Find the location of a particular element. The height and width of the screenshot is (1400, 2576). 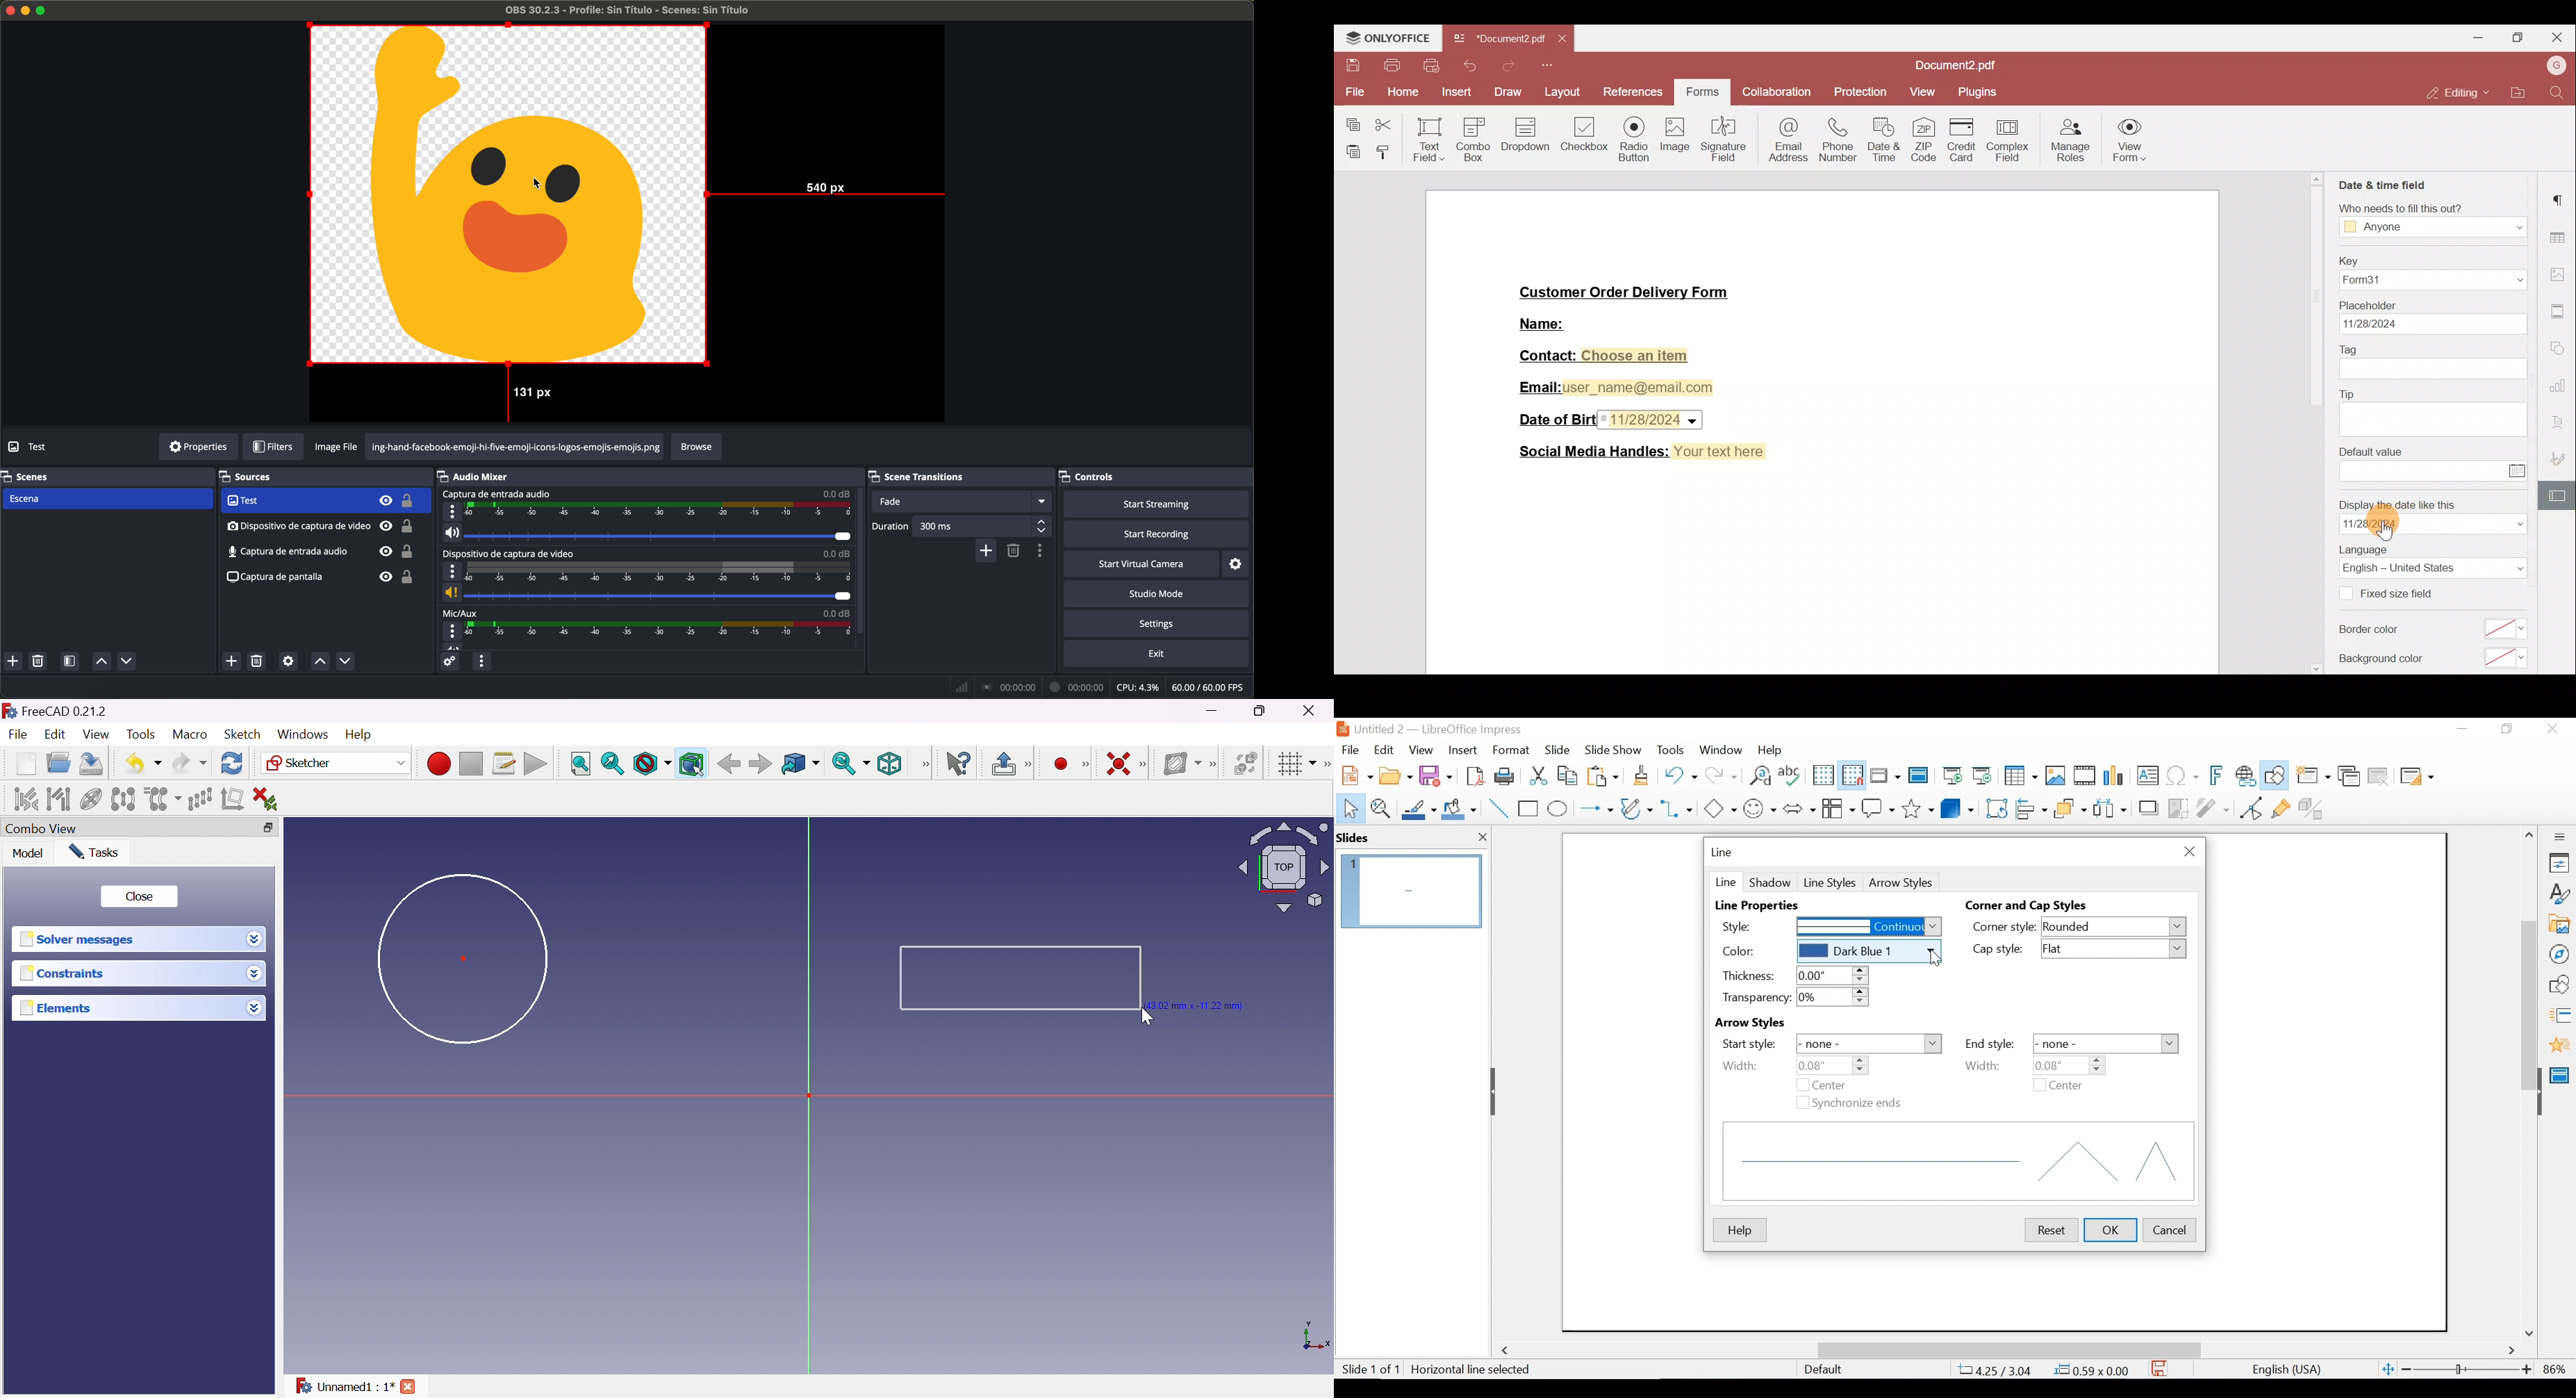

Open is located at coordinates (1395, 774).